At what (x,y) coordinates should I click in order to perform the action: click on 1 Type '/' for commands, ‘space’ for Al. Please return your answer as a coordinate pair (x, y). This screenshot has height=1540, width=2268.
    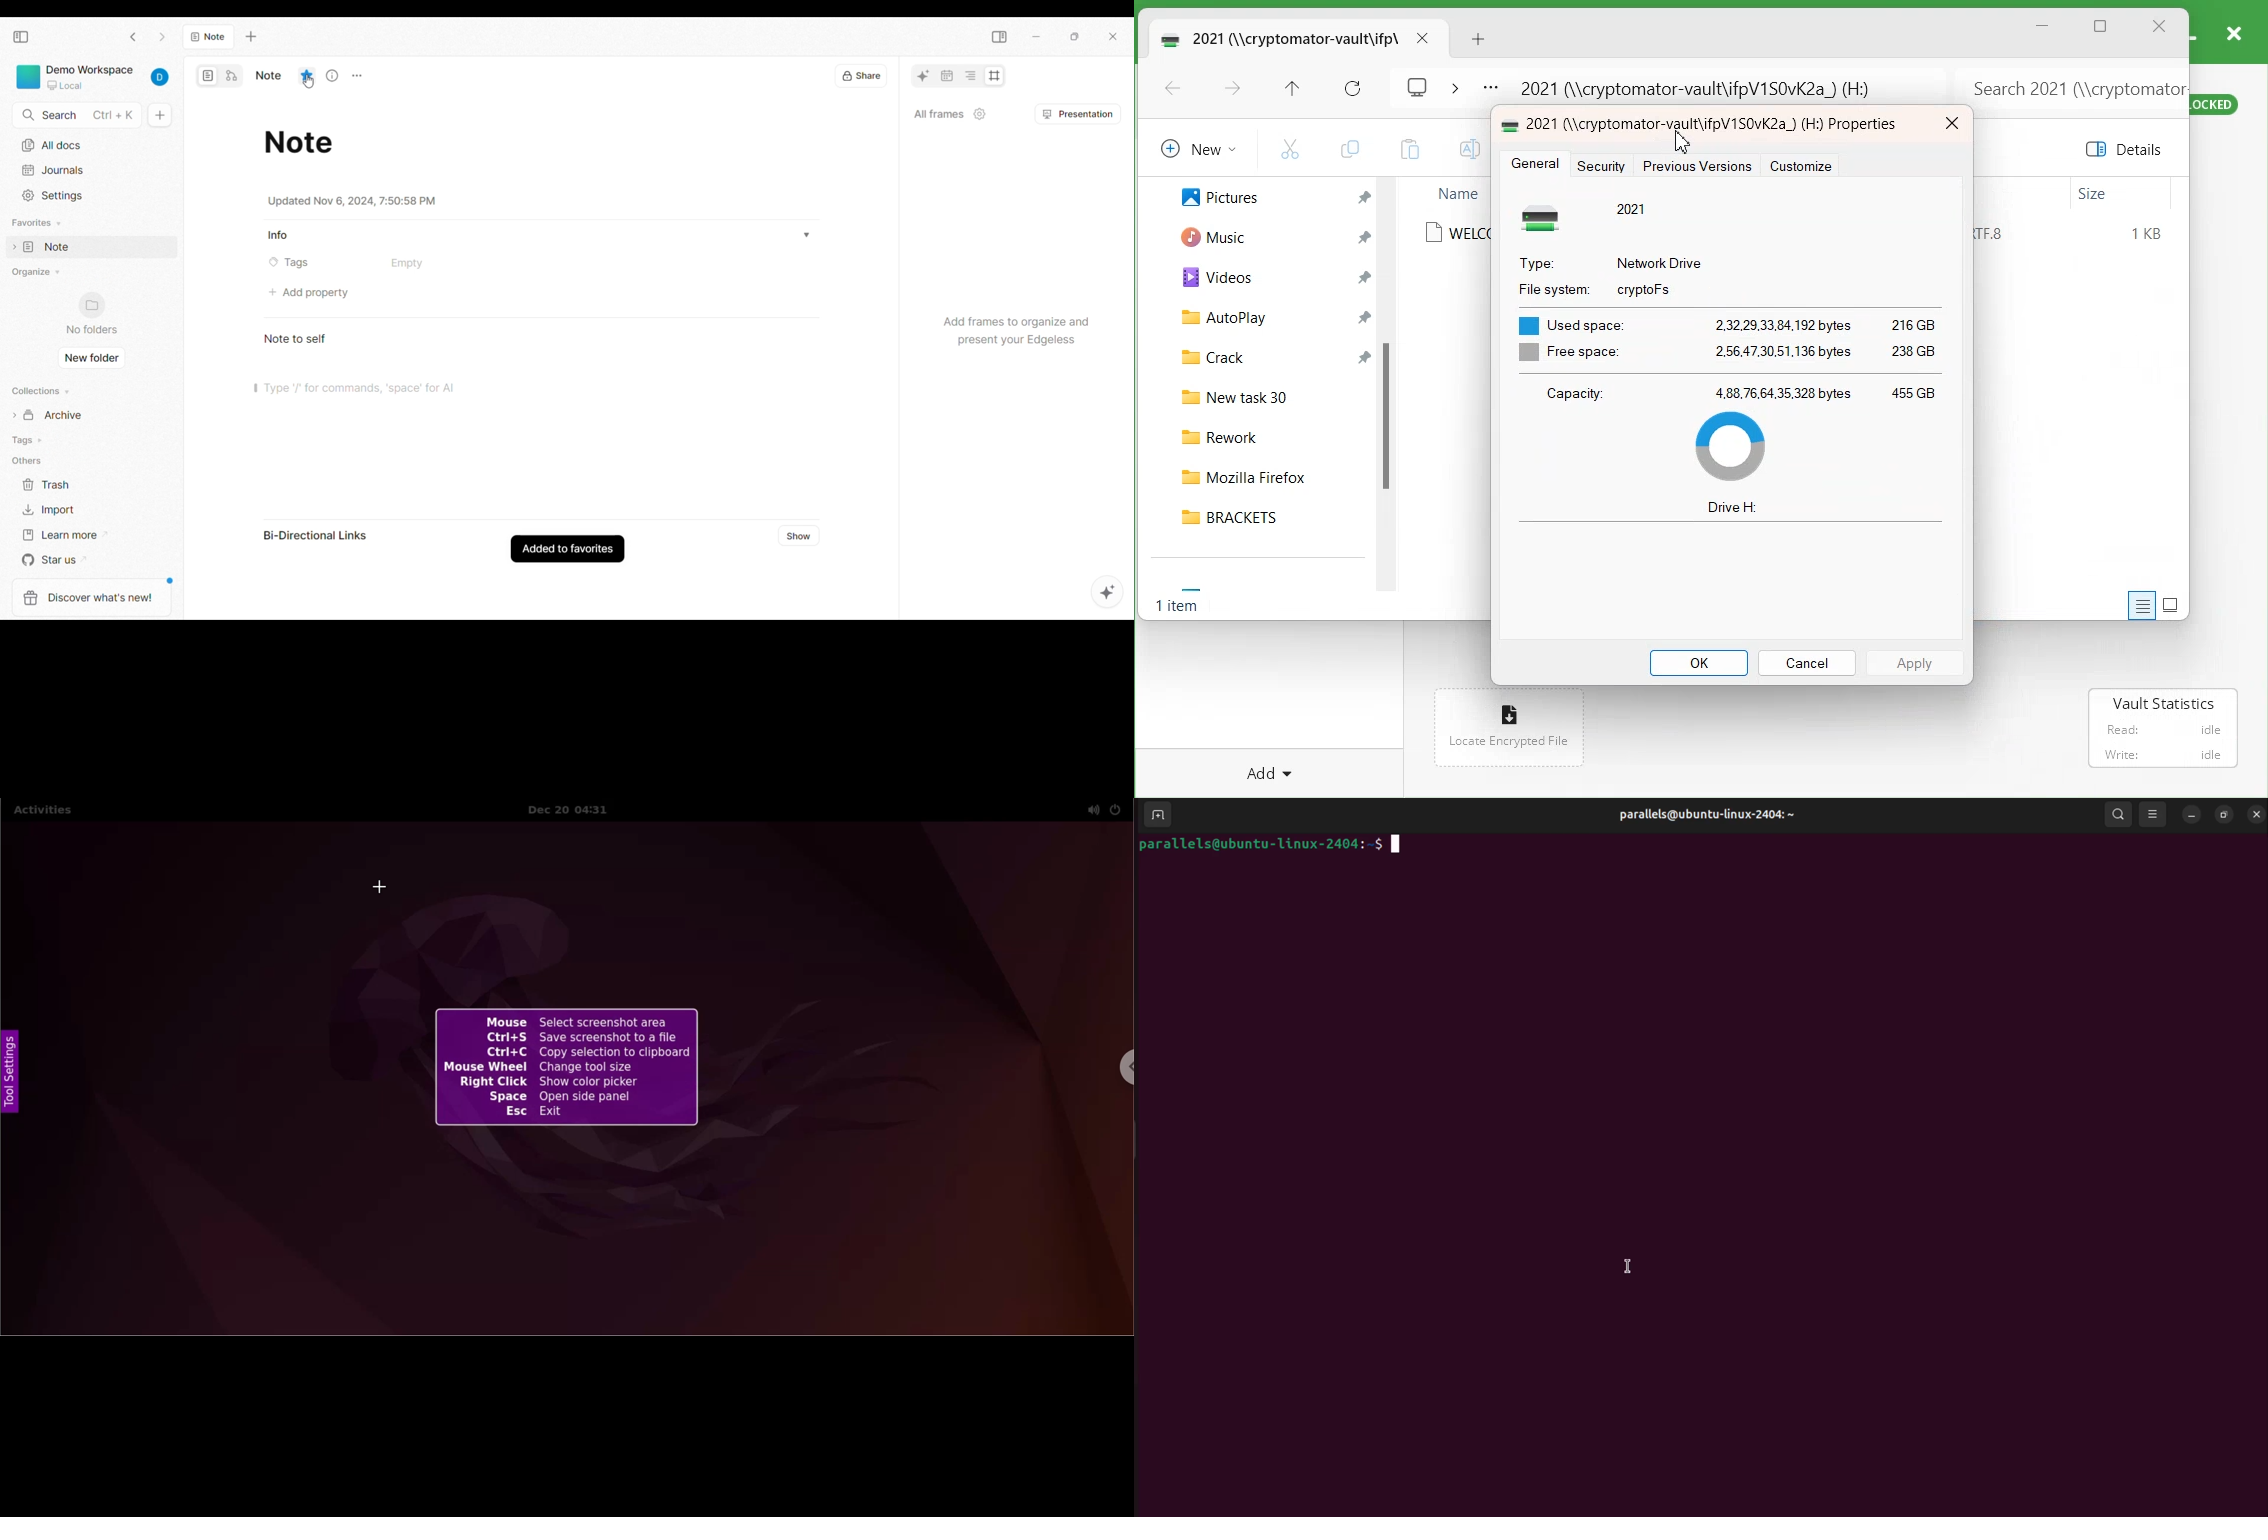
    Looking at the image, I should click on (364, 392).